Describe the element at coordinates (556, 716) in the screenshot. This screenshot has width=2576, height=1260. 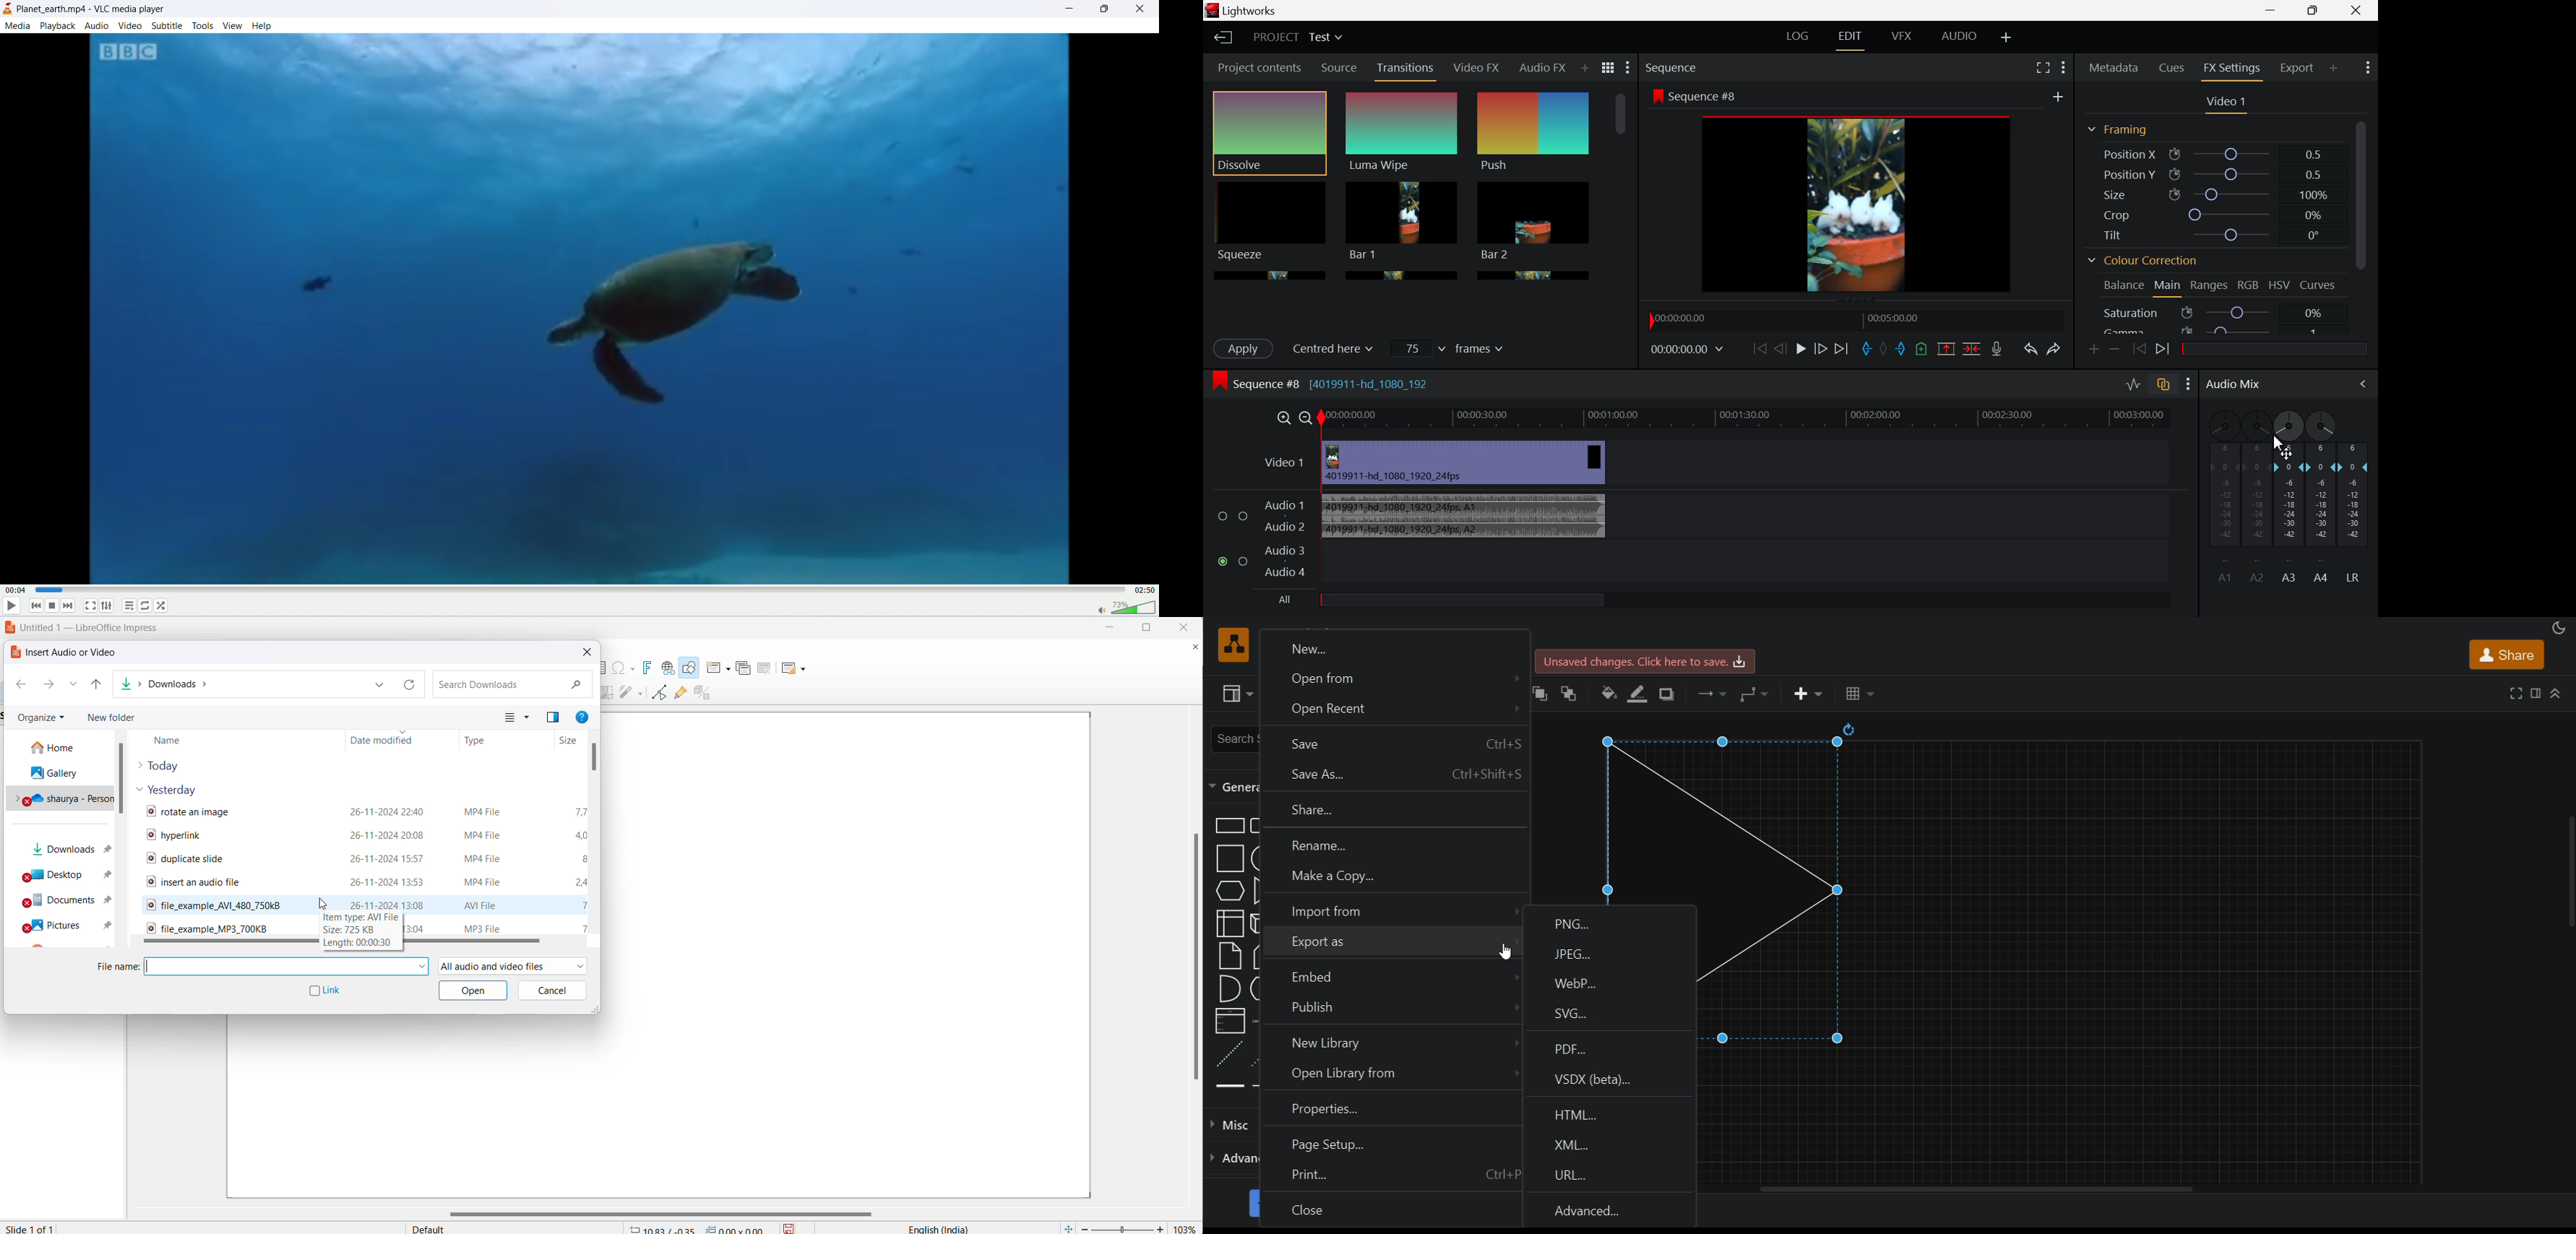
I see `previous pane` at that location.